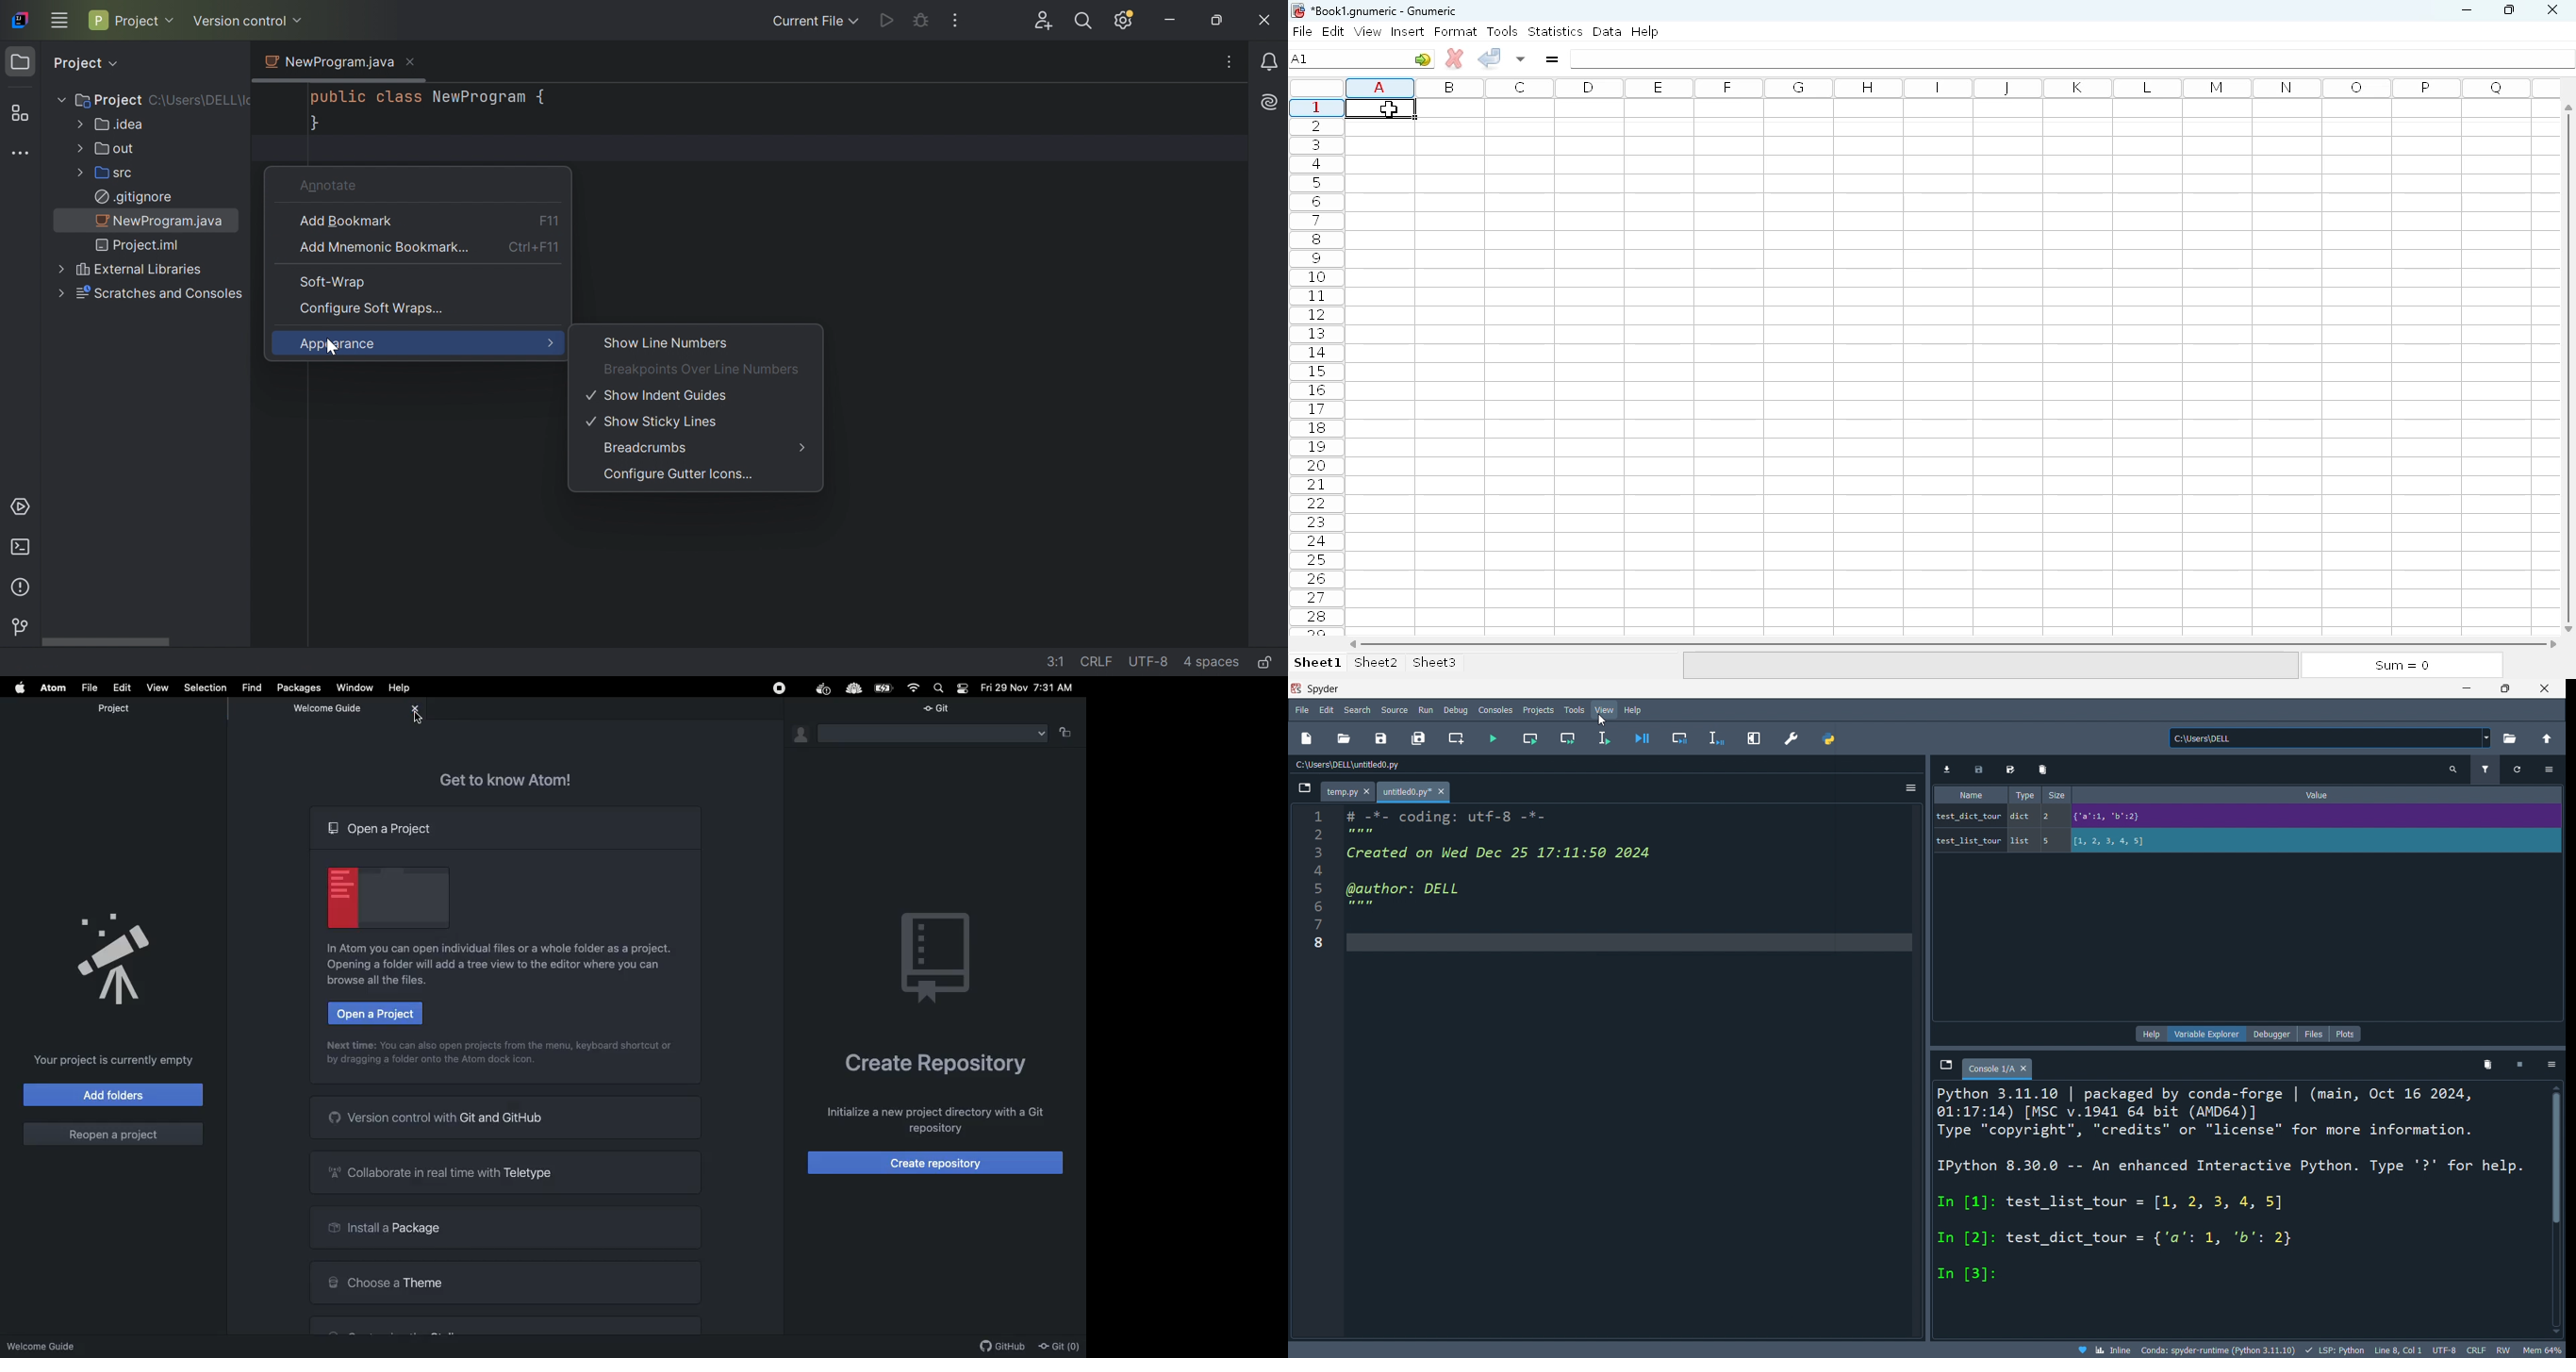 This screenshot has width=2576, height=1372. I want to click on stop, so click(779, 688).